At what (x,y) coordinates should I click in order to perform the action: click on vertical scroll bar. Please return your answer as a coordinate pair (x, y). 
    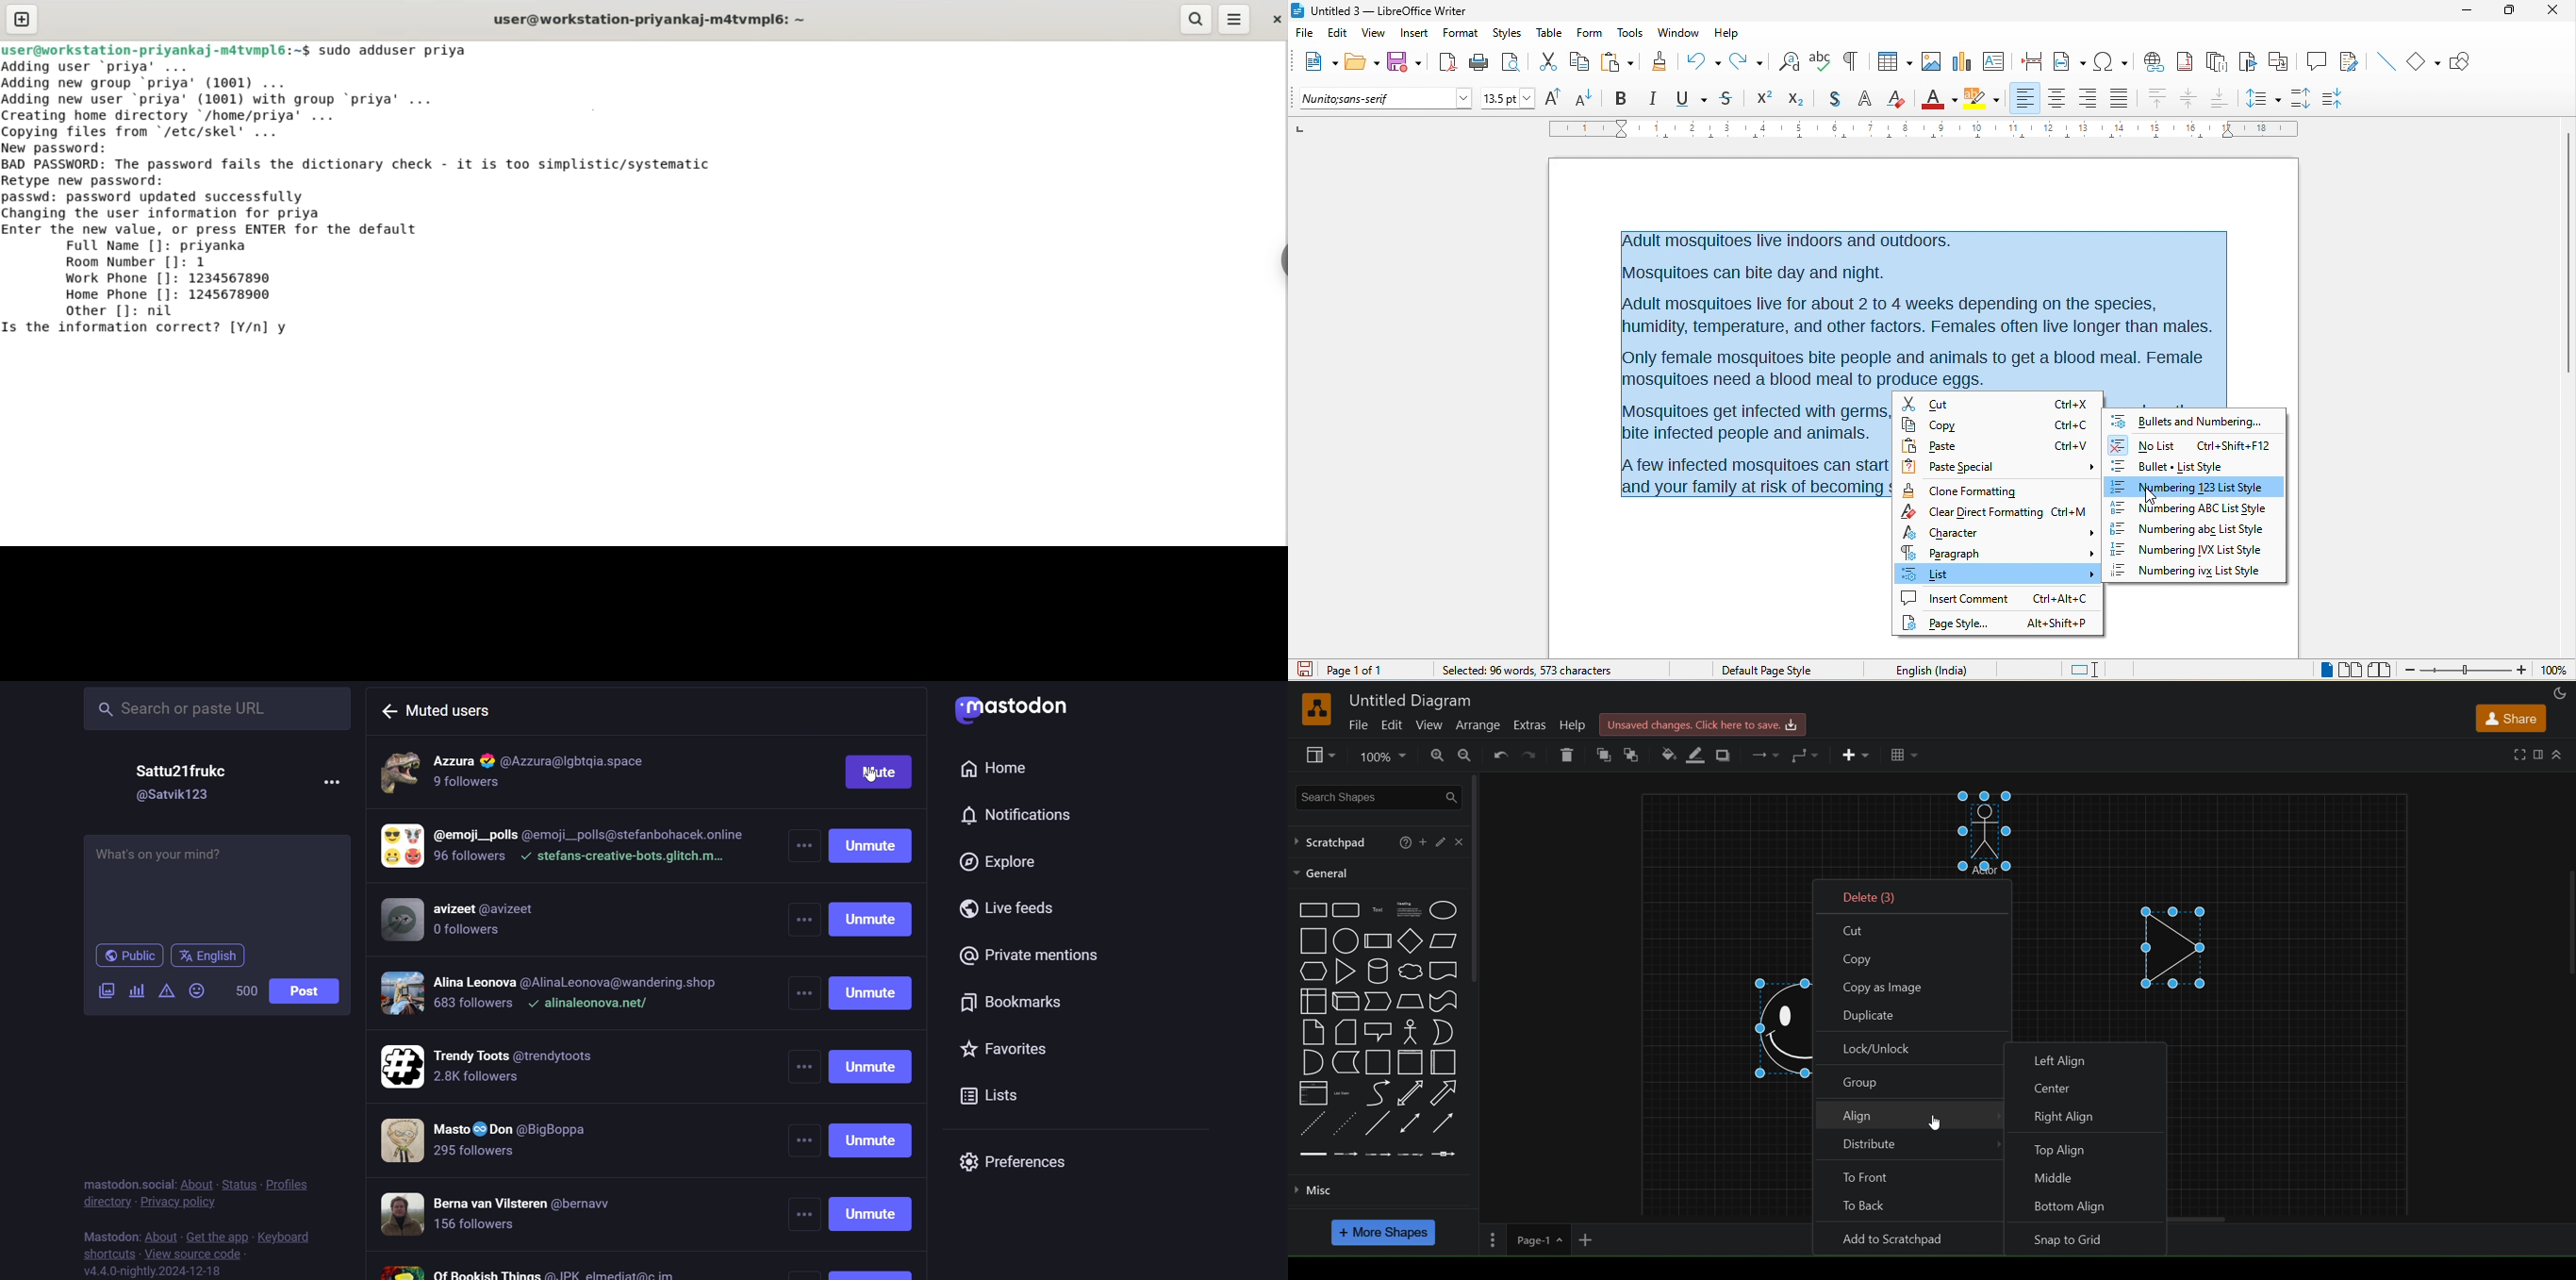
    Looking at the image, I should click on (1478, 877).